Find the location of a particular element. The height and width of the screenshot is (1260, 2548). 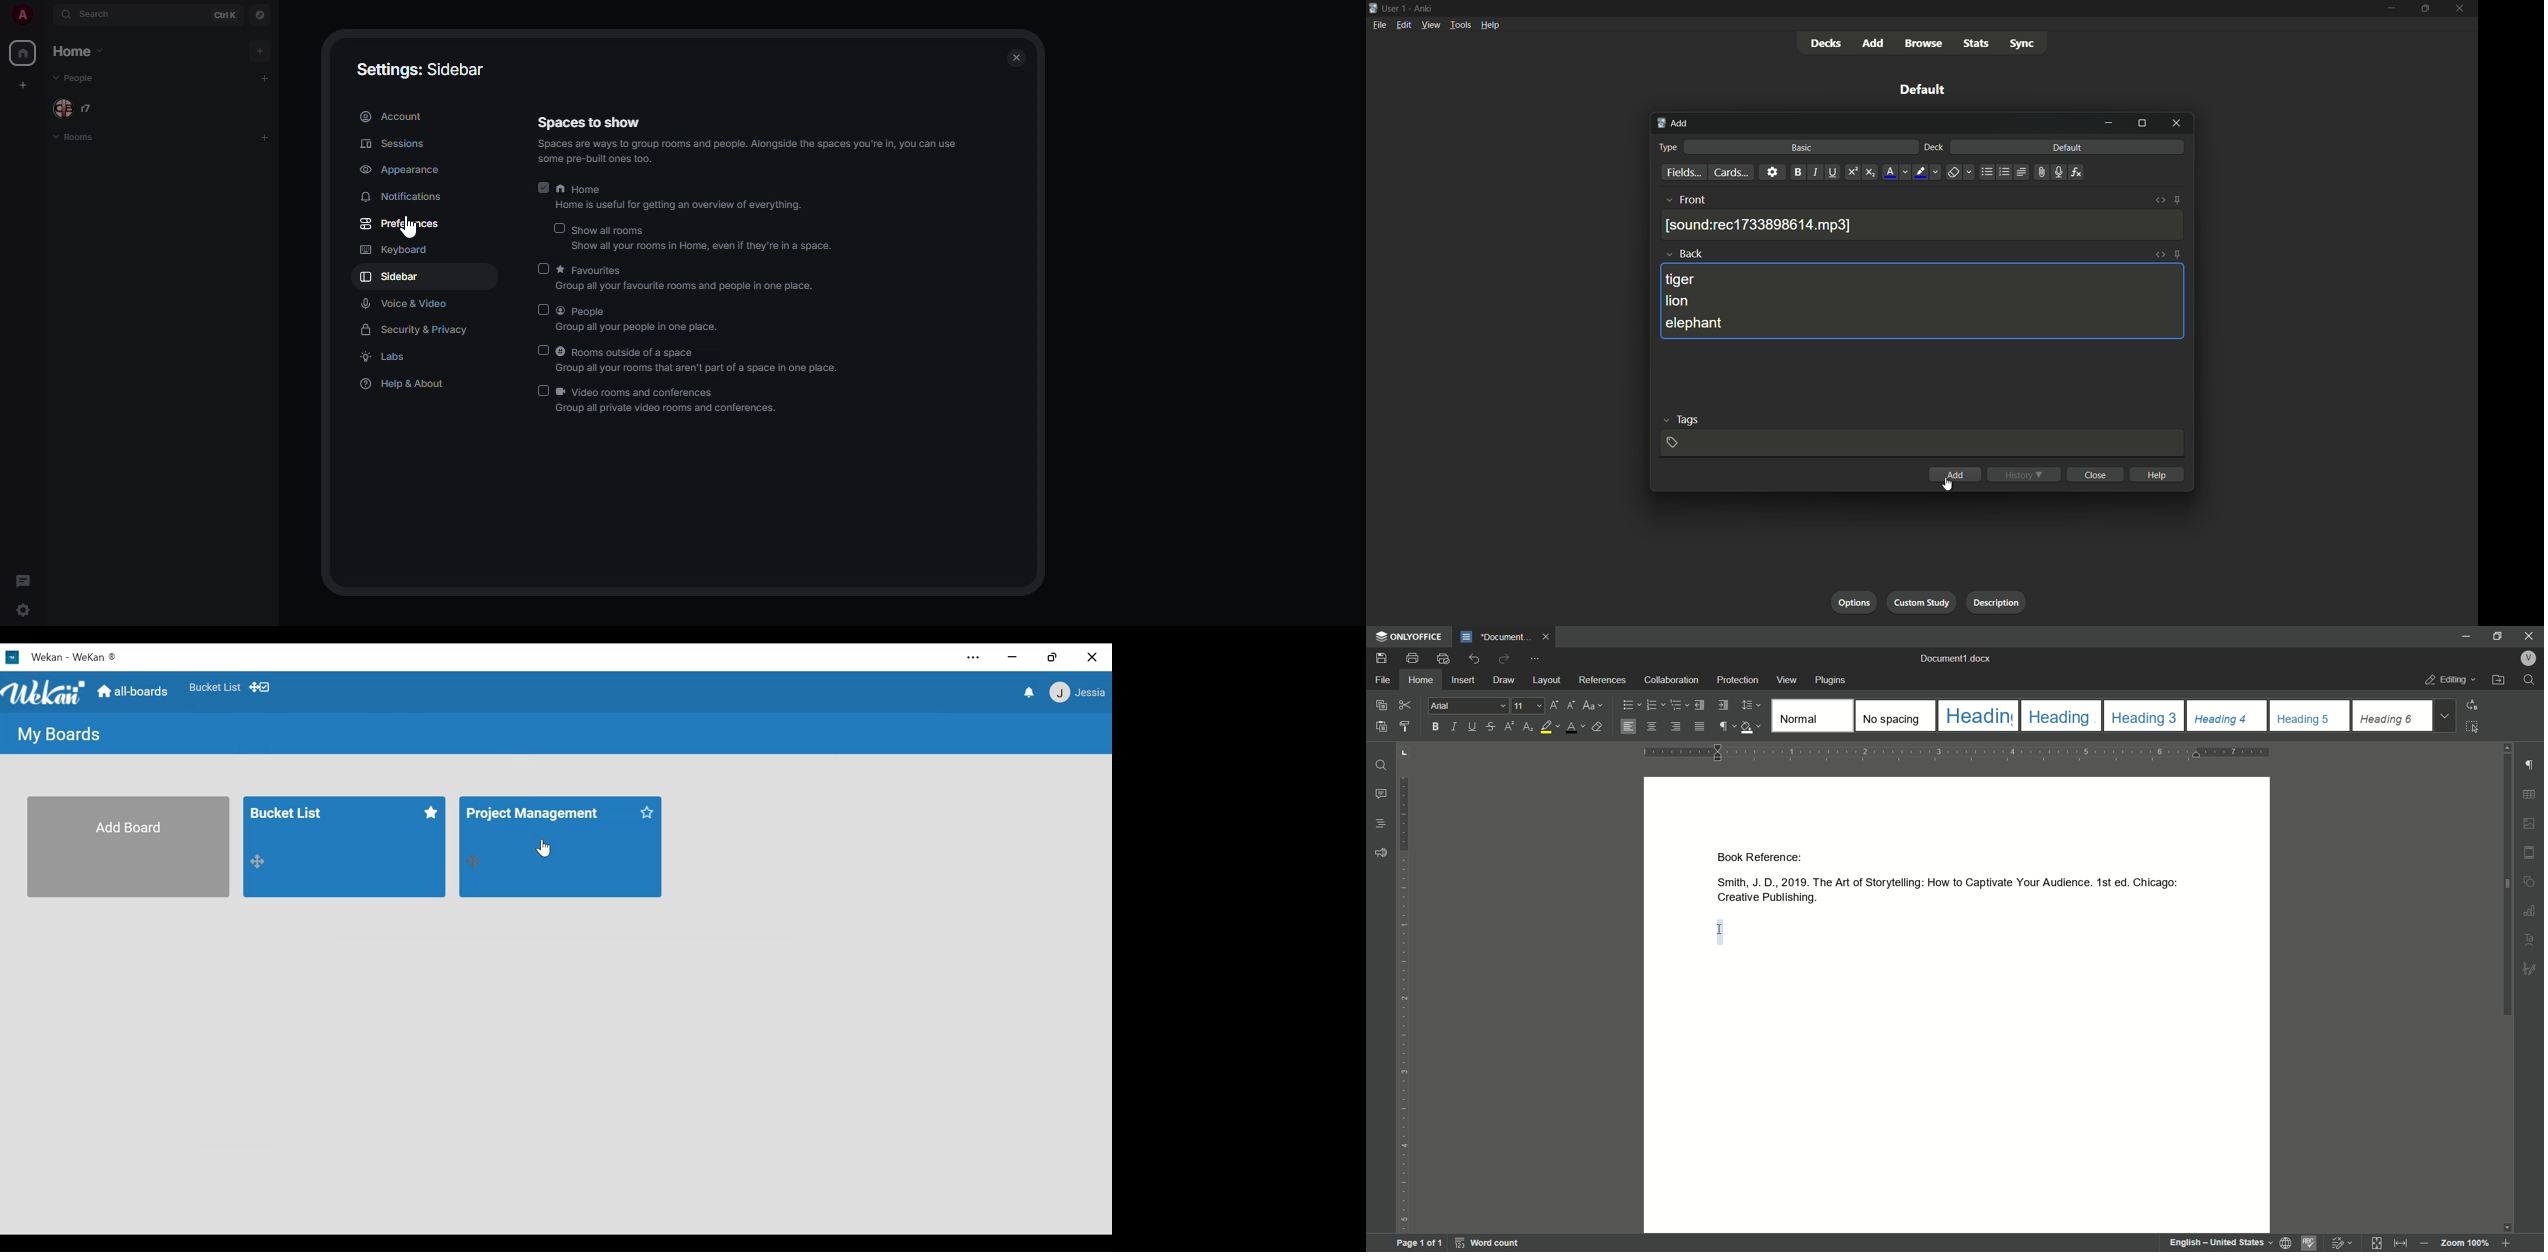

decks is located at coordinates (1826, 43).